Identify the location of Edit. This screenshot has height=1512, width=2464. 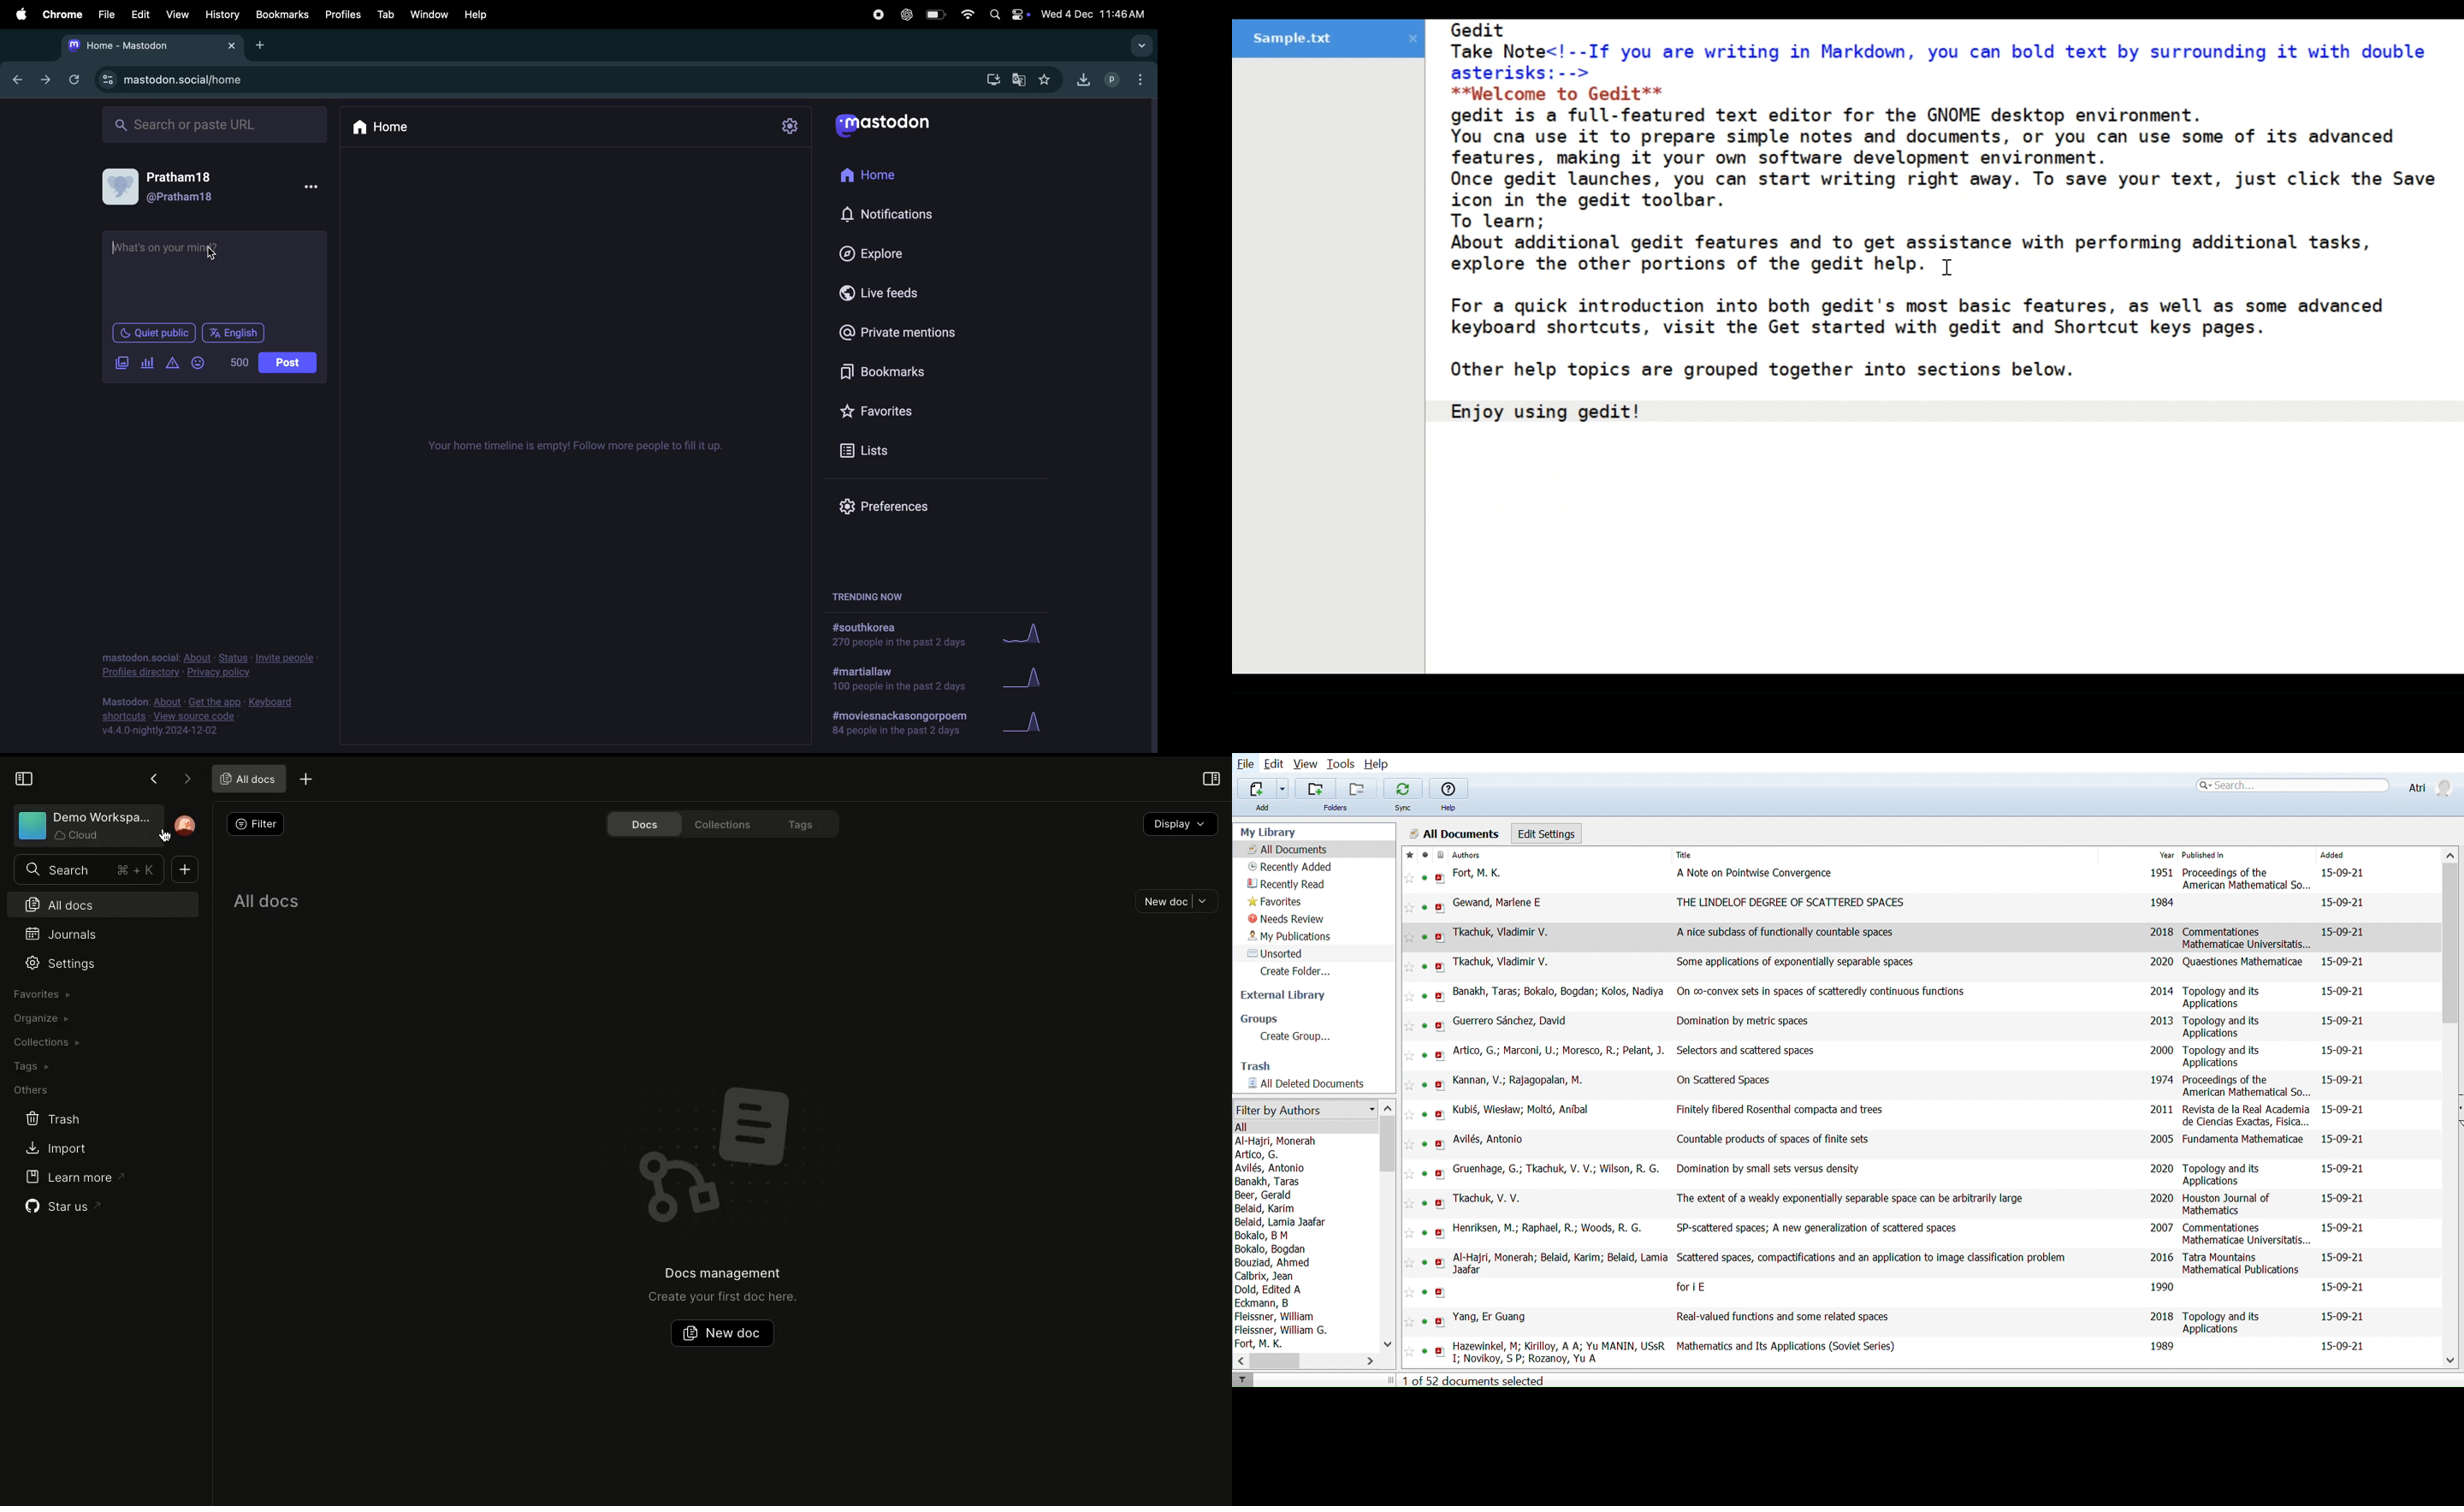
(1276, 765).